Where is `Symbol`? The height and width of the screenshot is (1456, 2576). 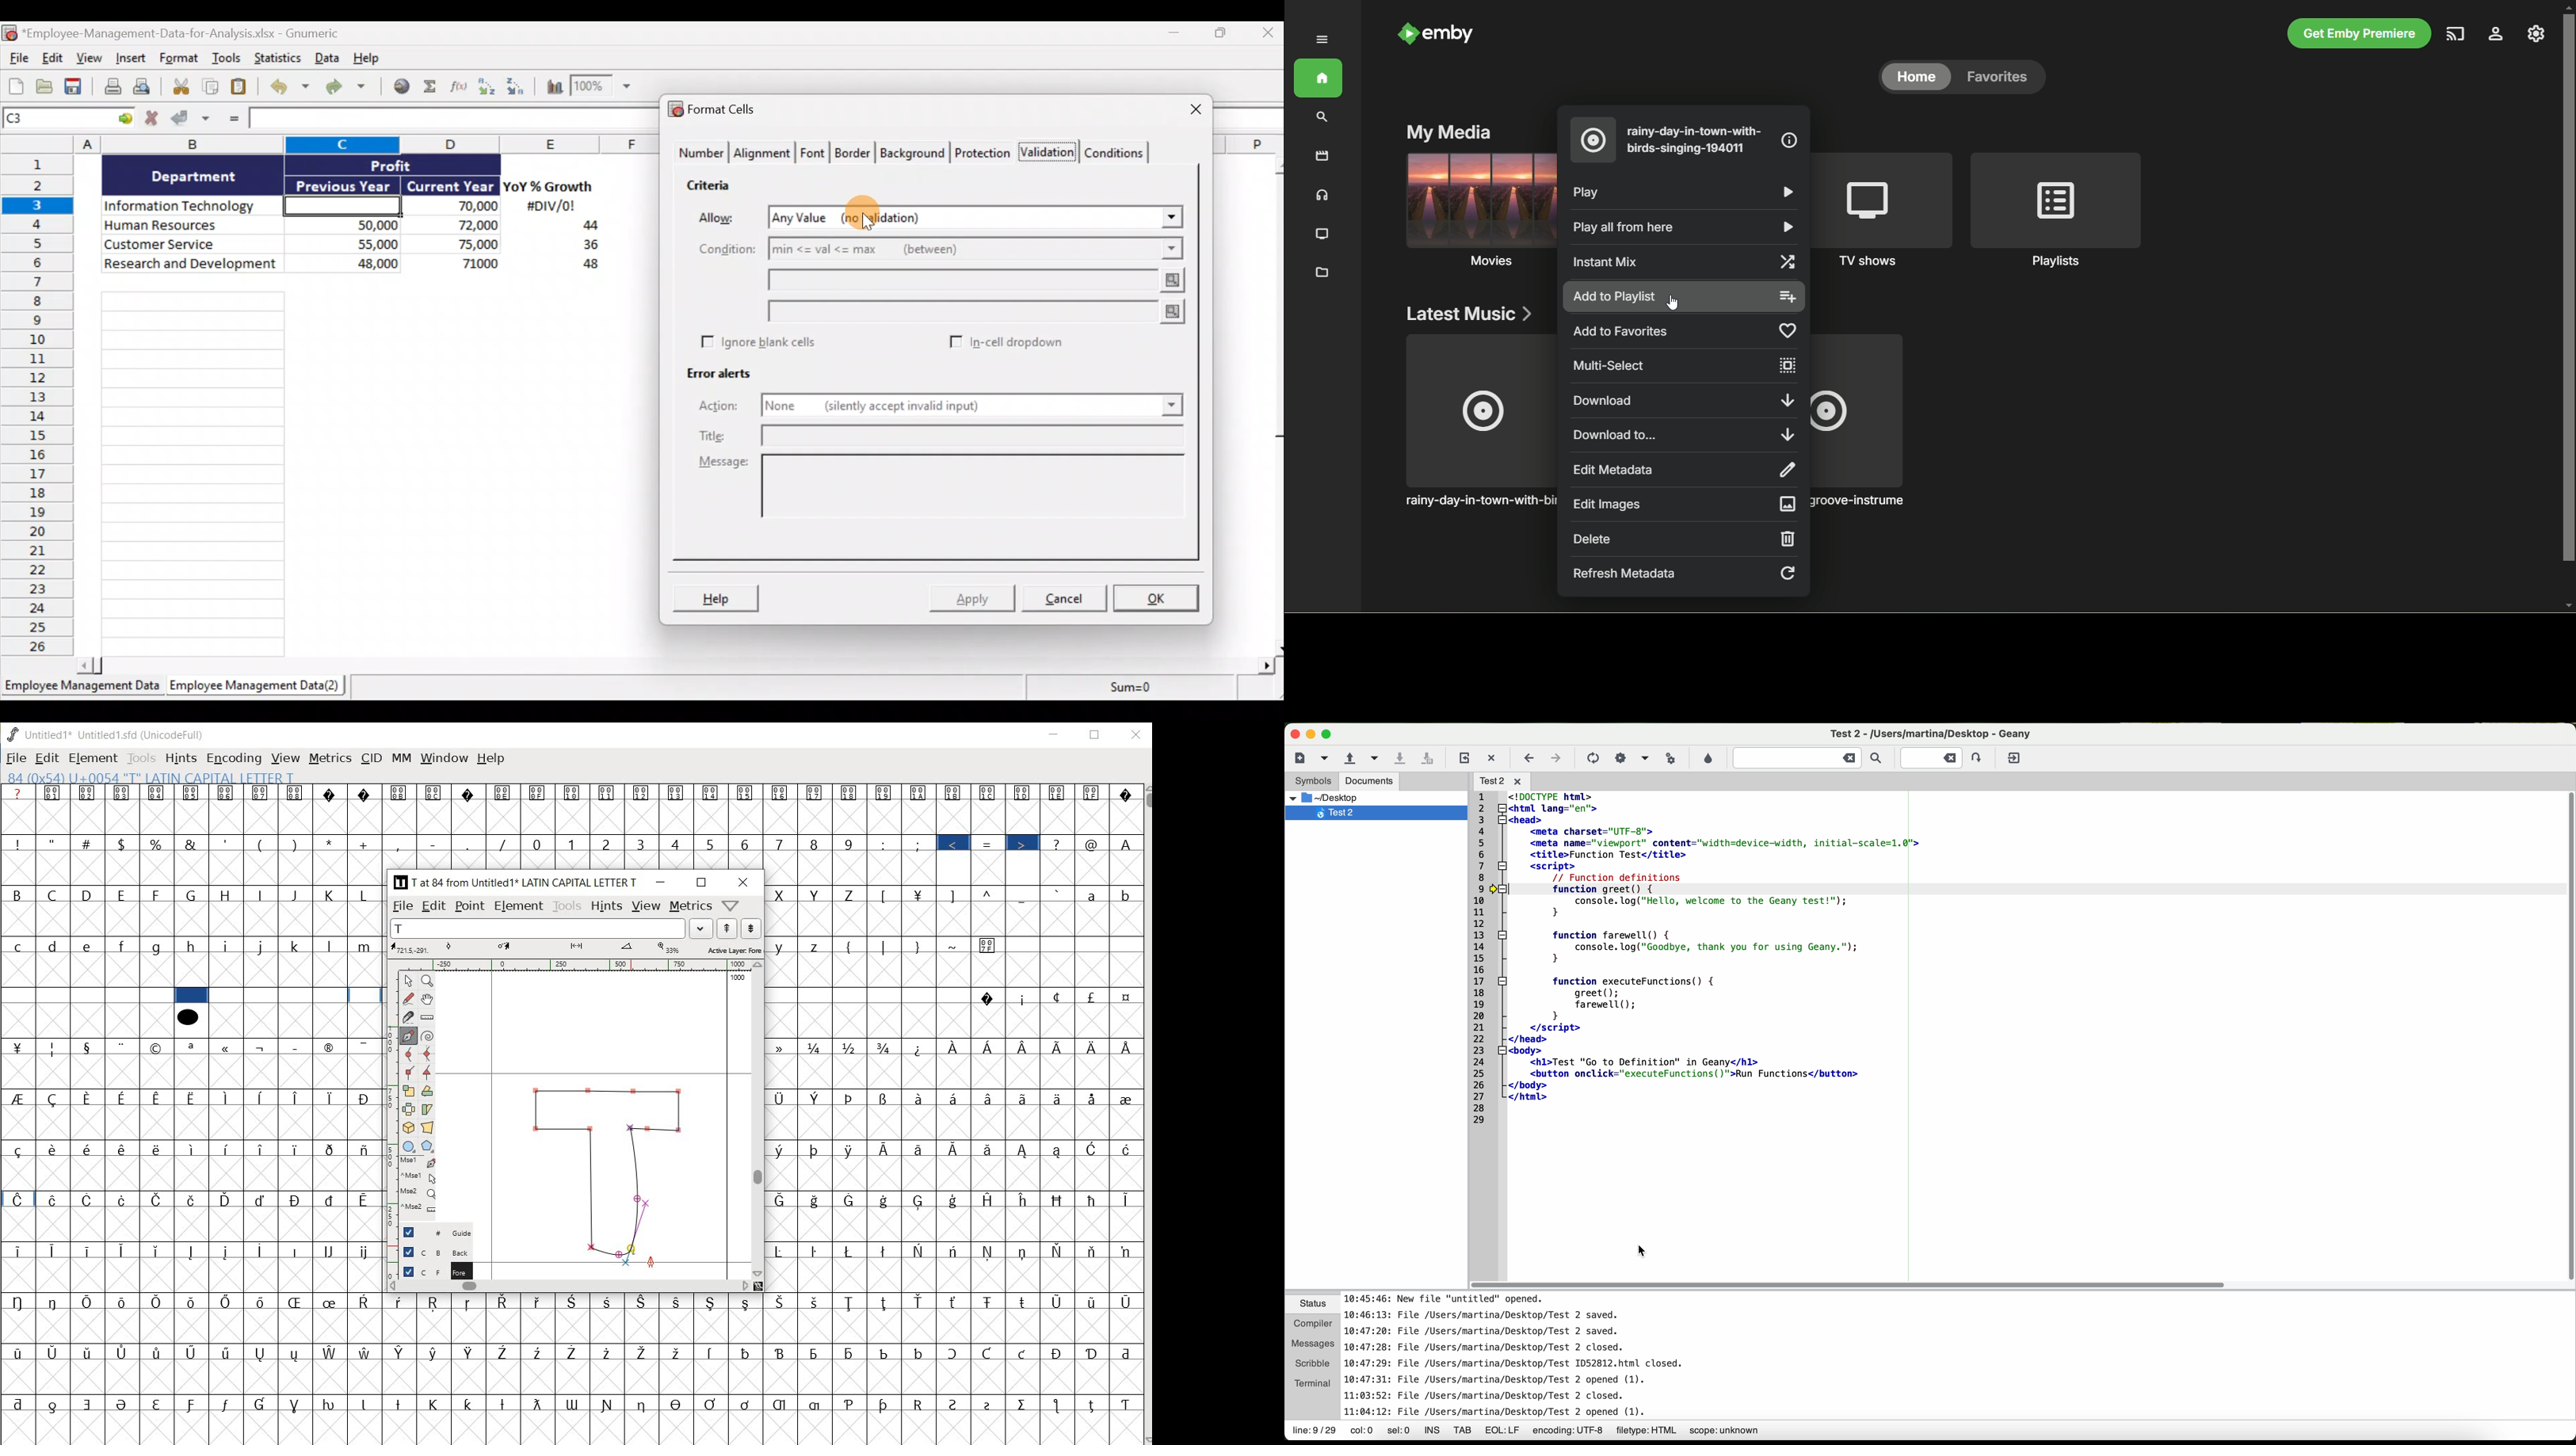
Symbol is located at coordinates (610, 1352).